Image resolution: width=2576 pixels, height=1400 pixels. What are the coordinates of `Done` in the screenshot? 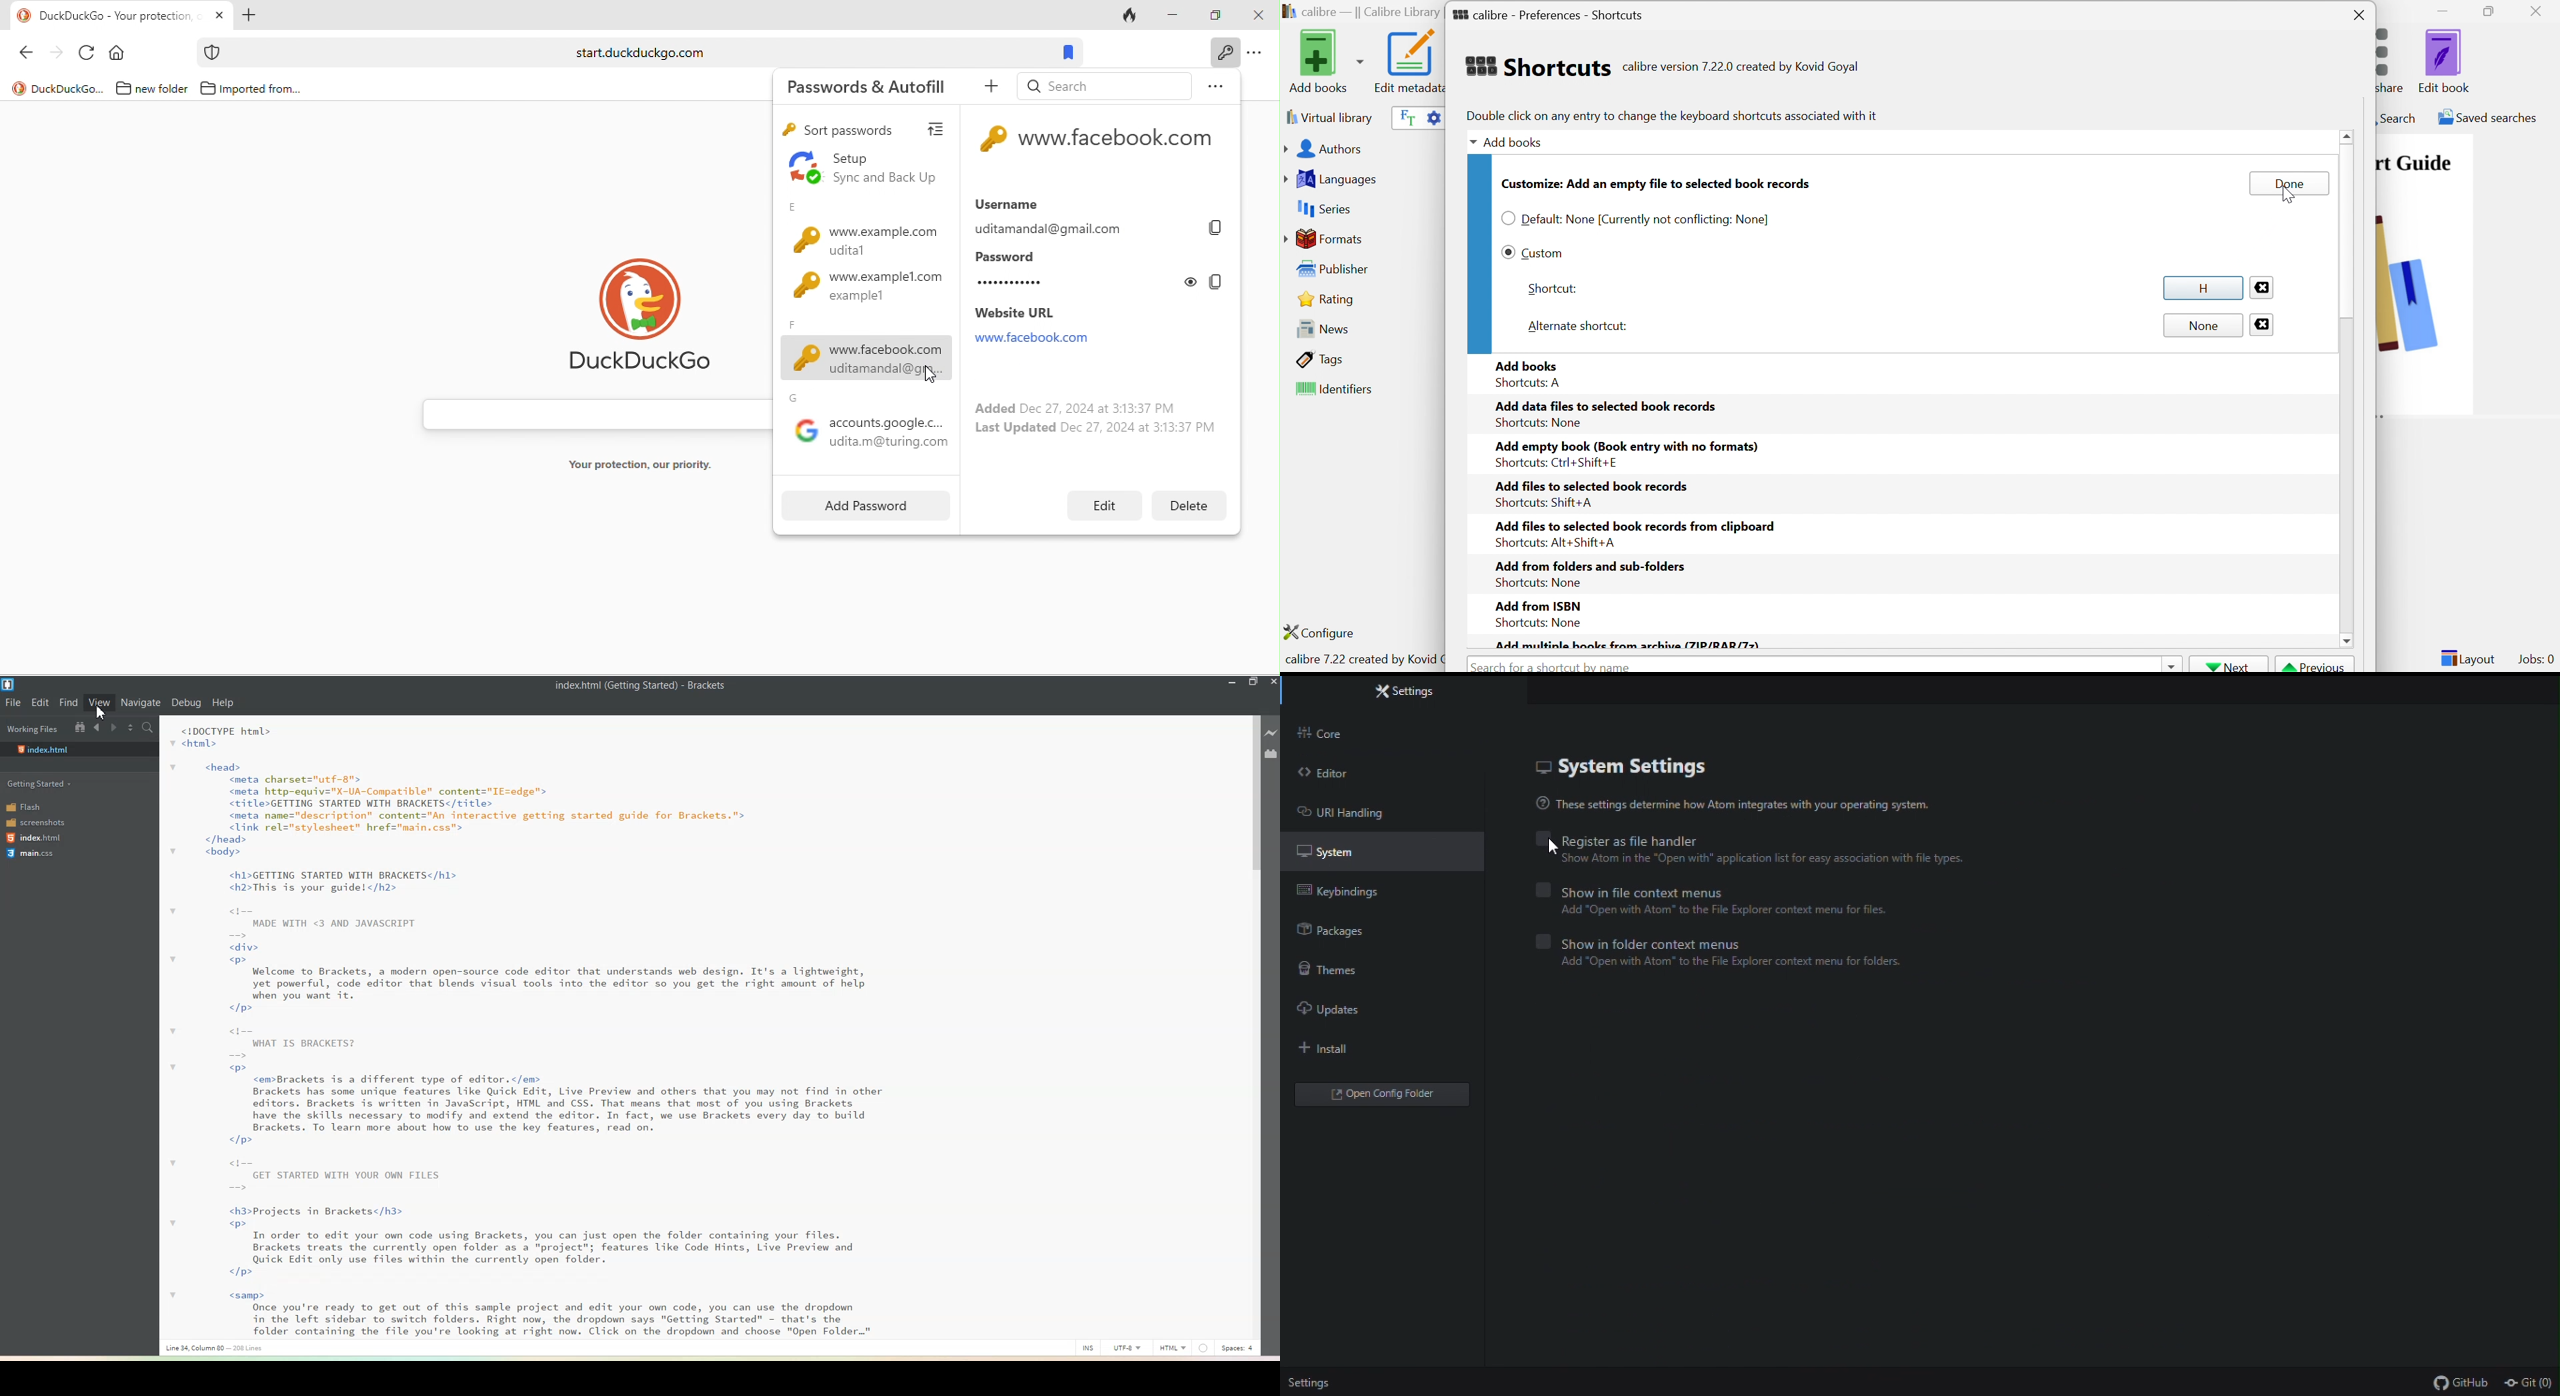 It's located at (2289, 183).